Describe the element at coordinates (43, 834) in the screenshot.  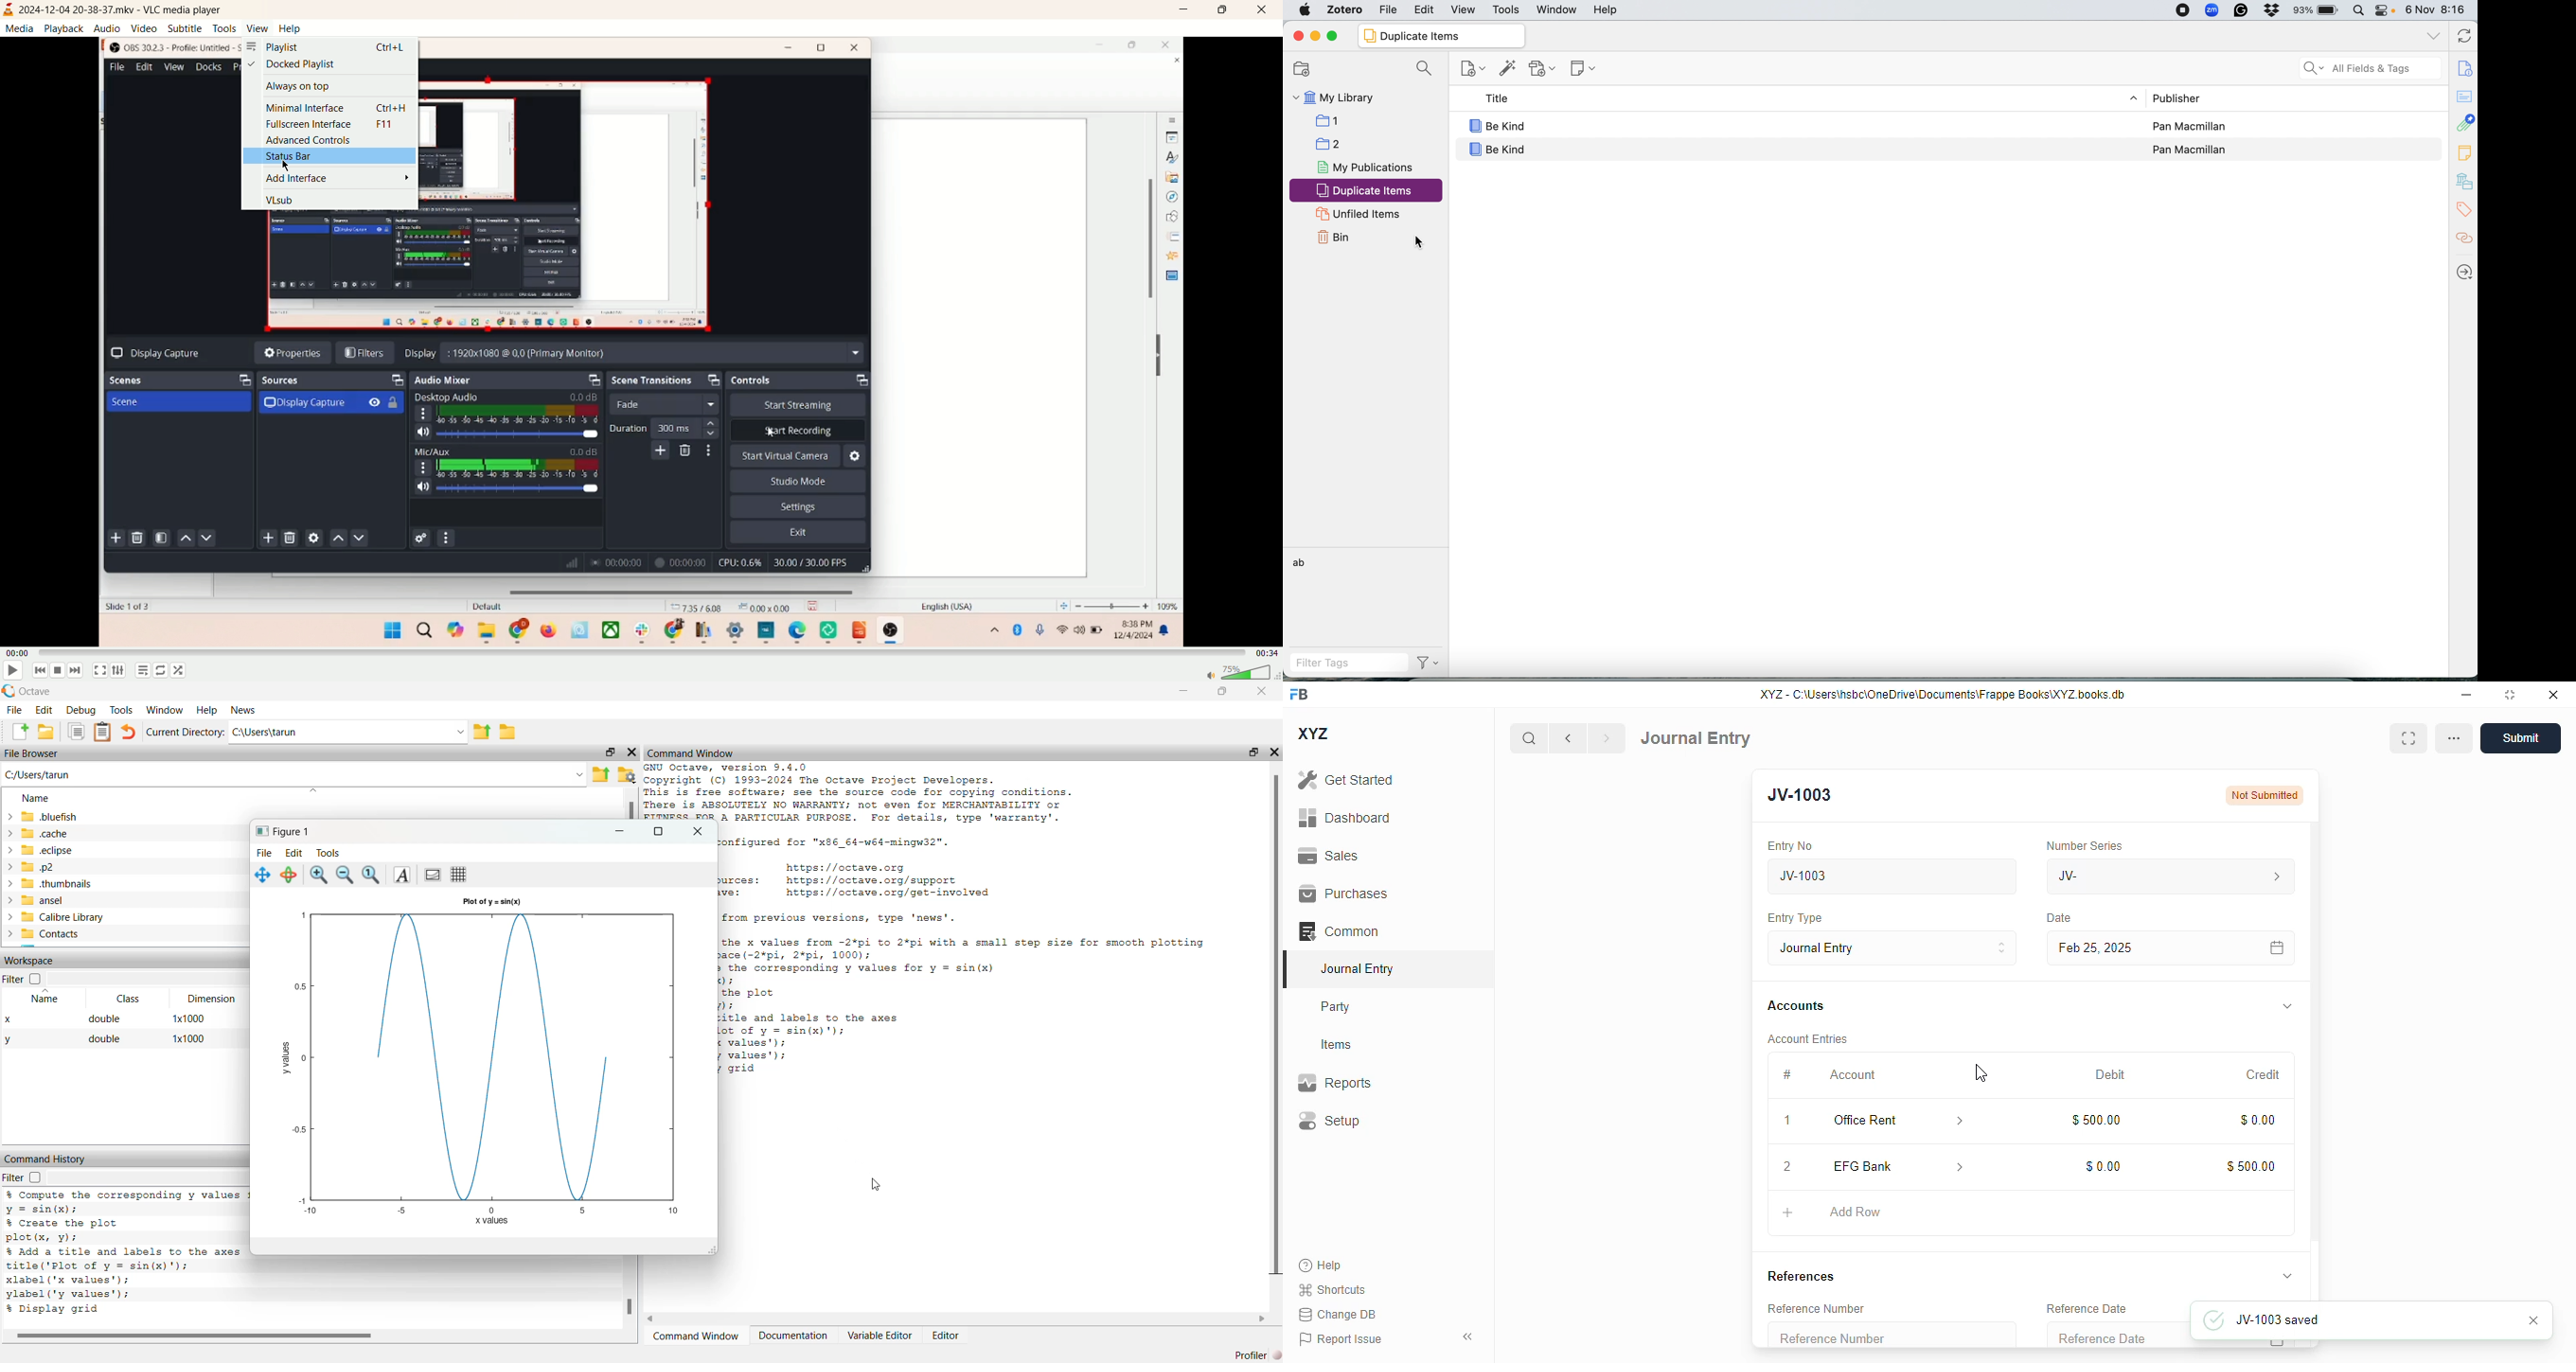
I see `.cache` at that location.